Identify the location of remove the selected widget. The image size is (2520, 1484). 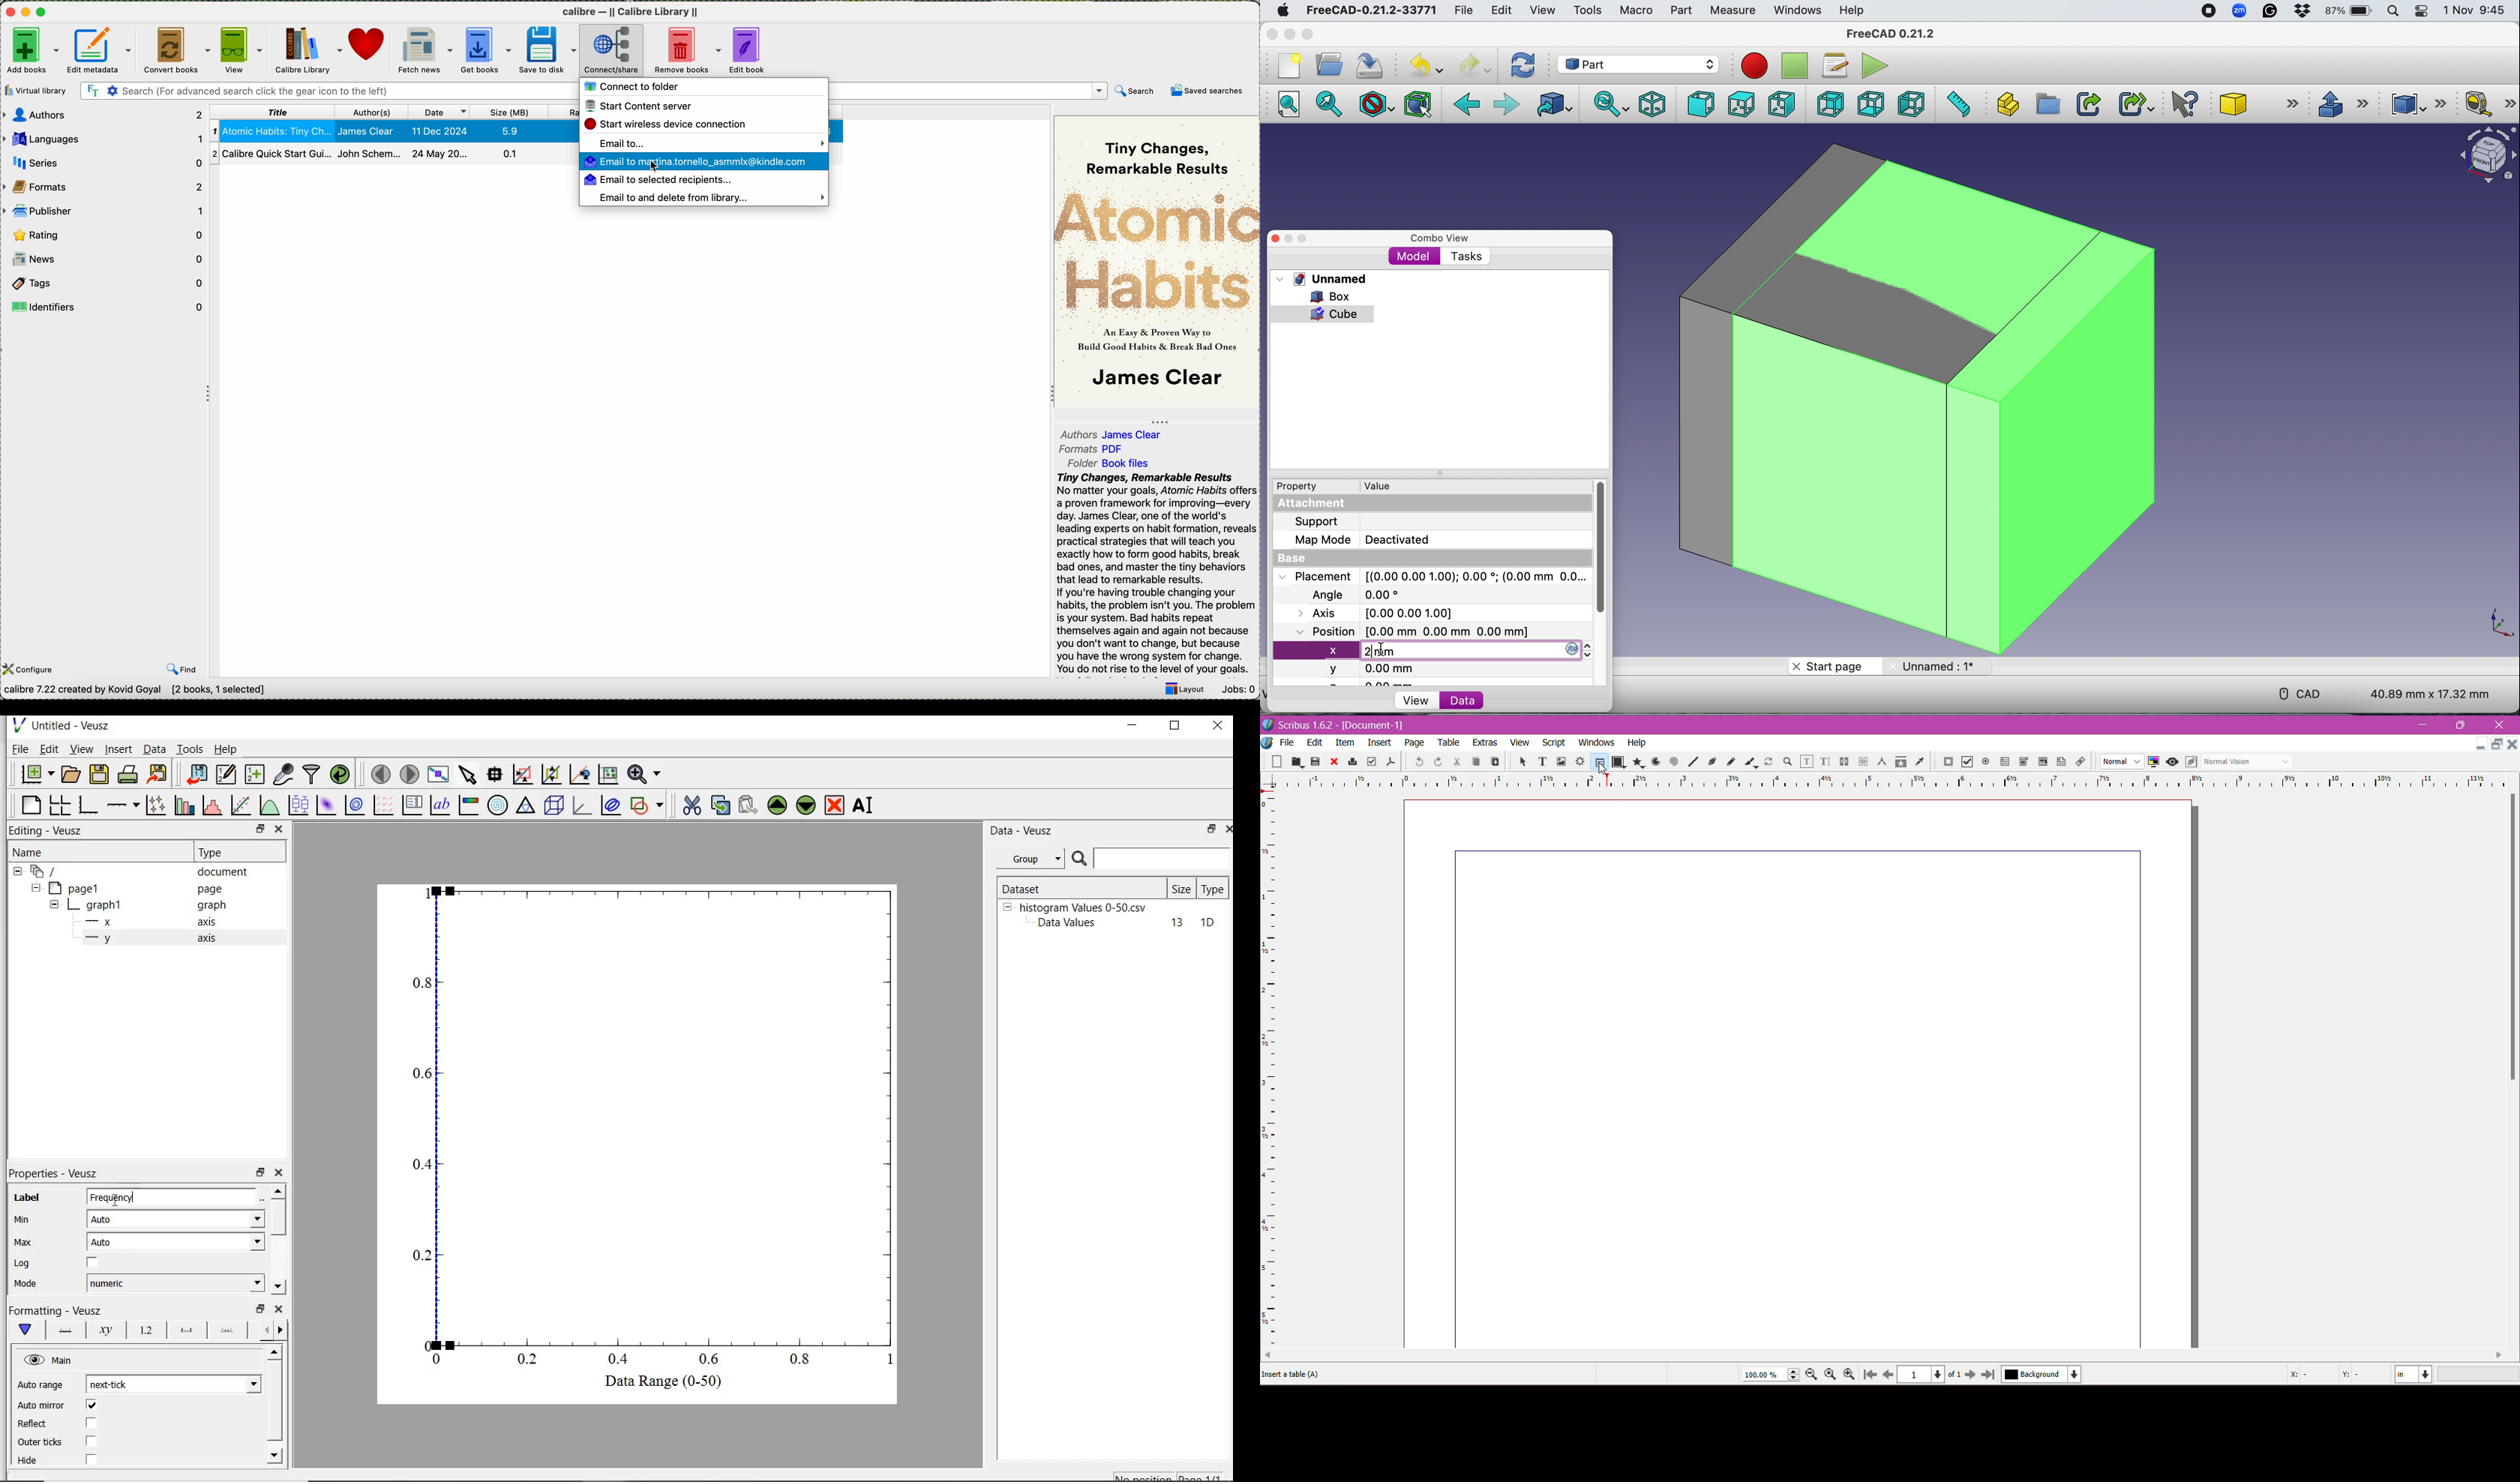
(834, 807).